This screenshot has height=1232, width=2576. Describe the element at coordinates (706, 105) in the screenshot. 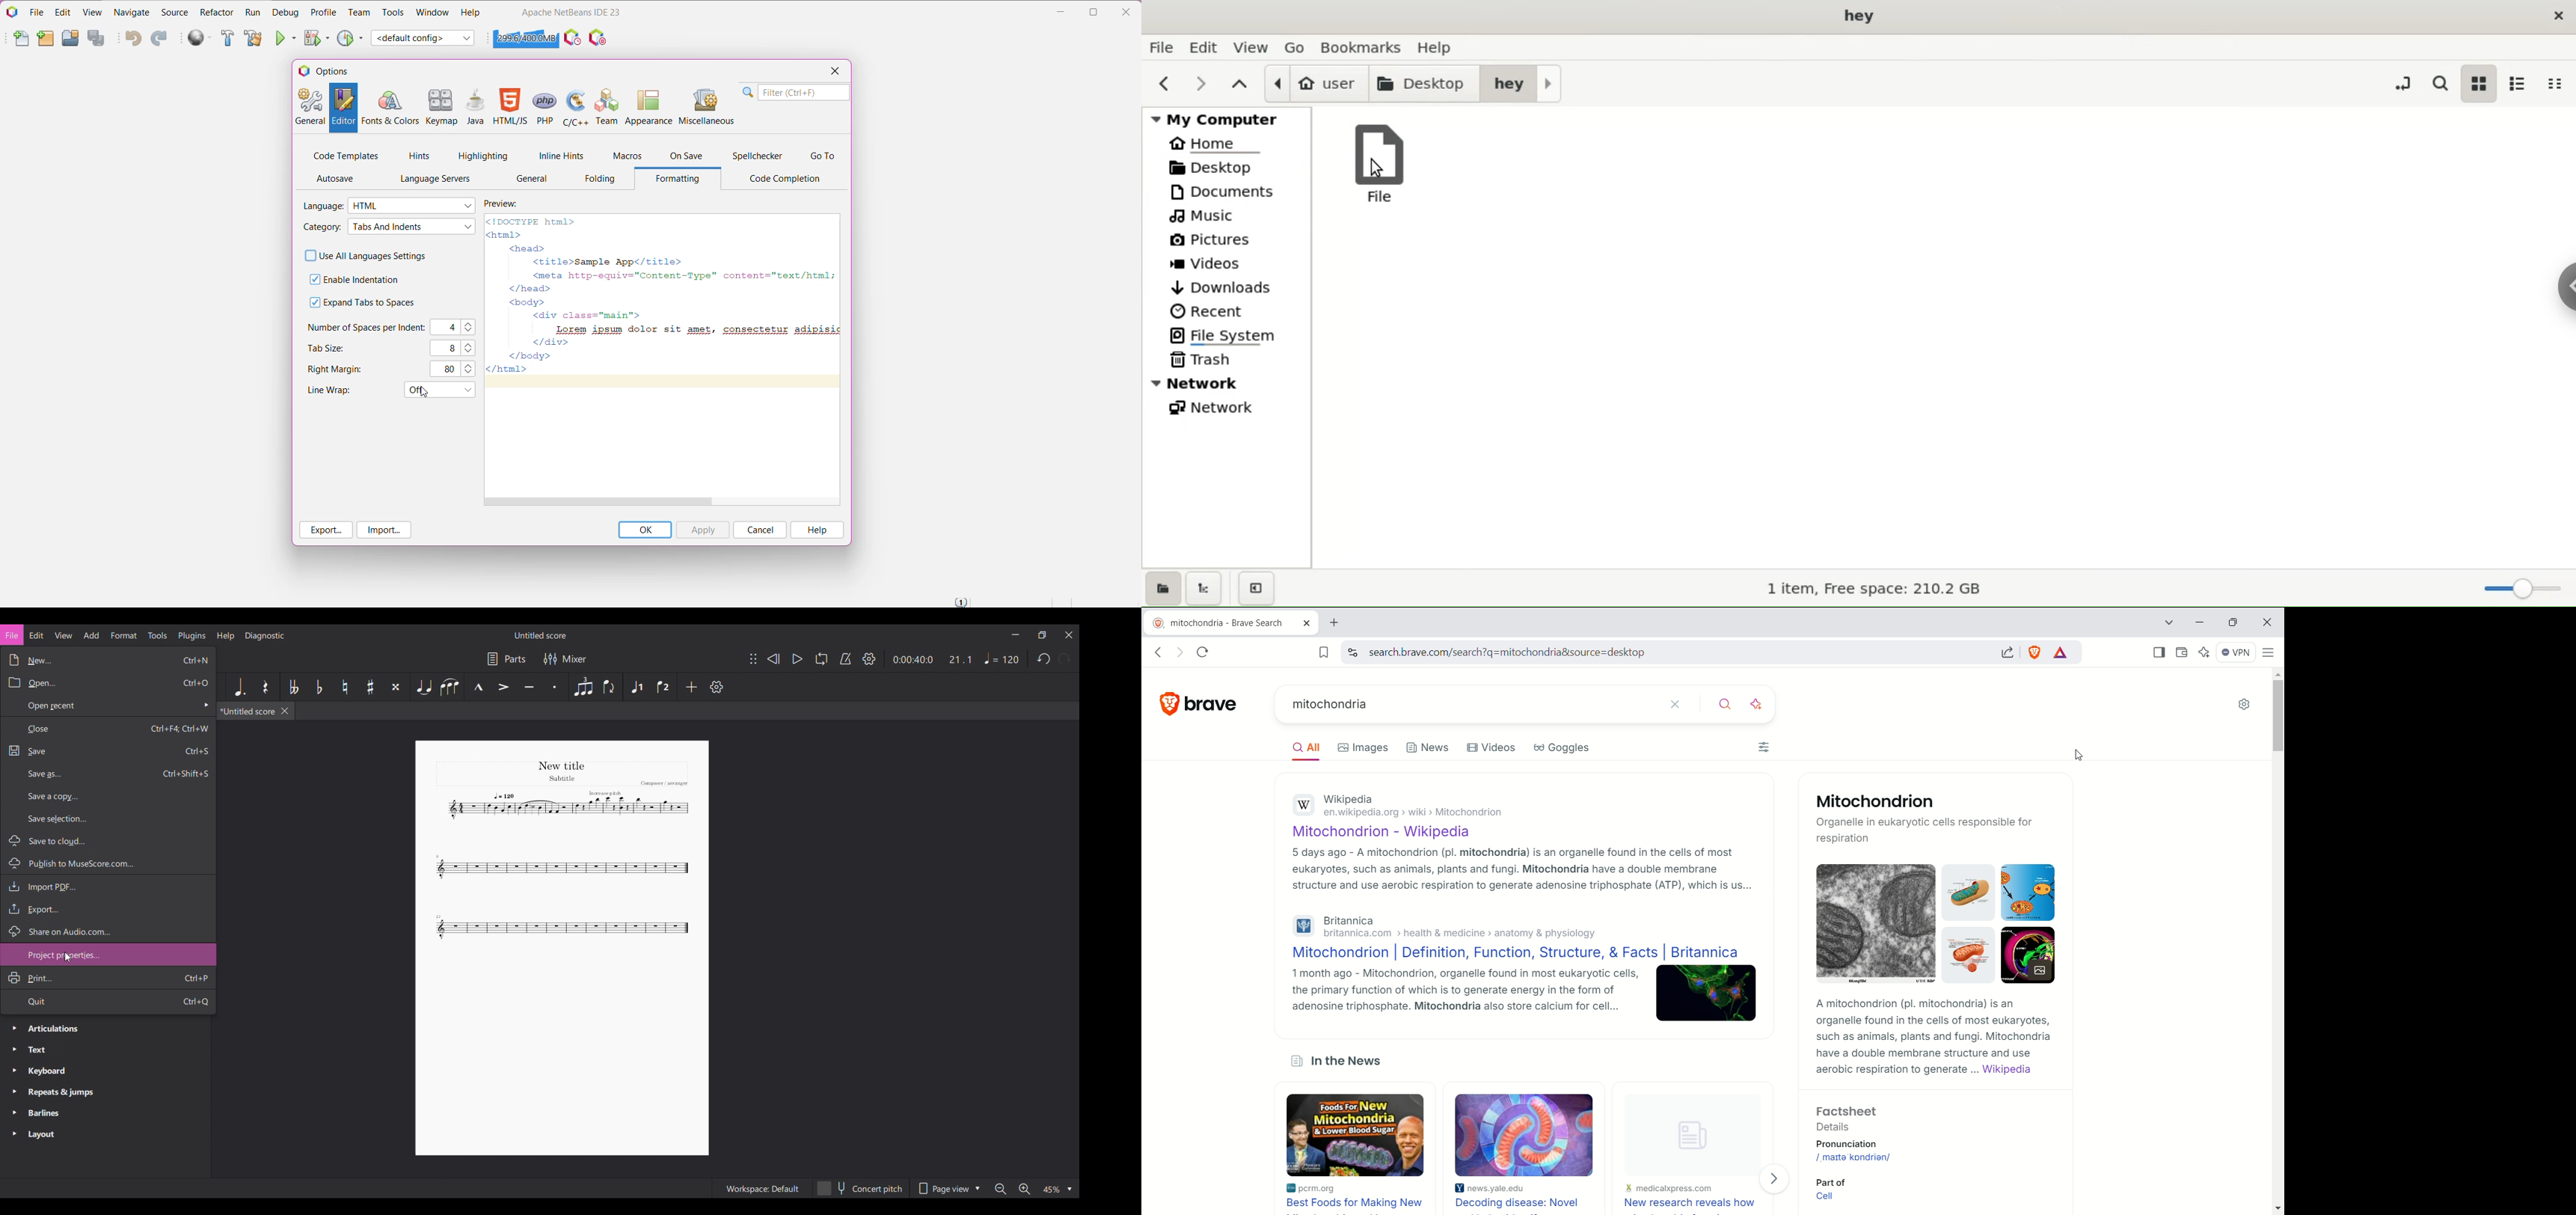

I see `Miscellaneous` at that location.